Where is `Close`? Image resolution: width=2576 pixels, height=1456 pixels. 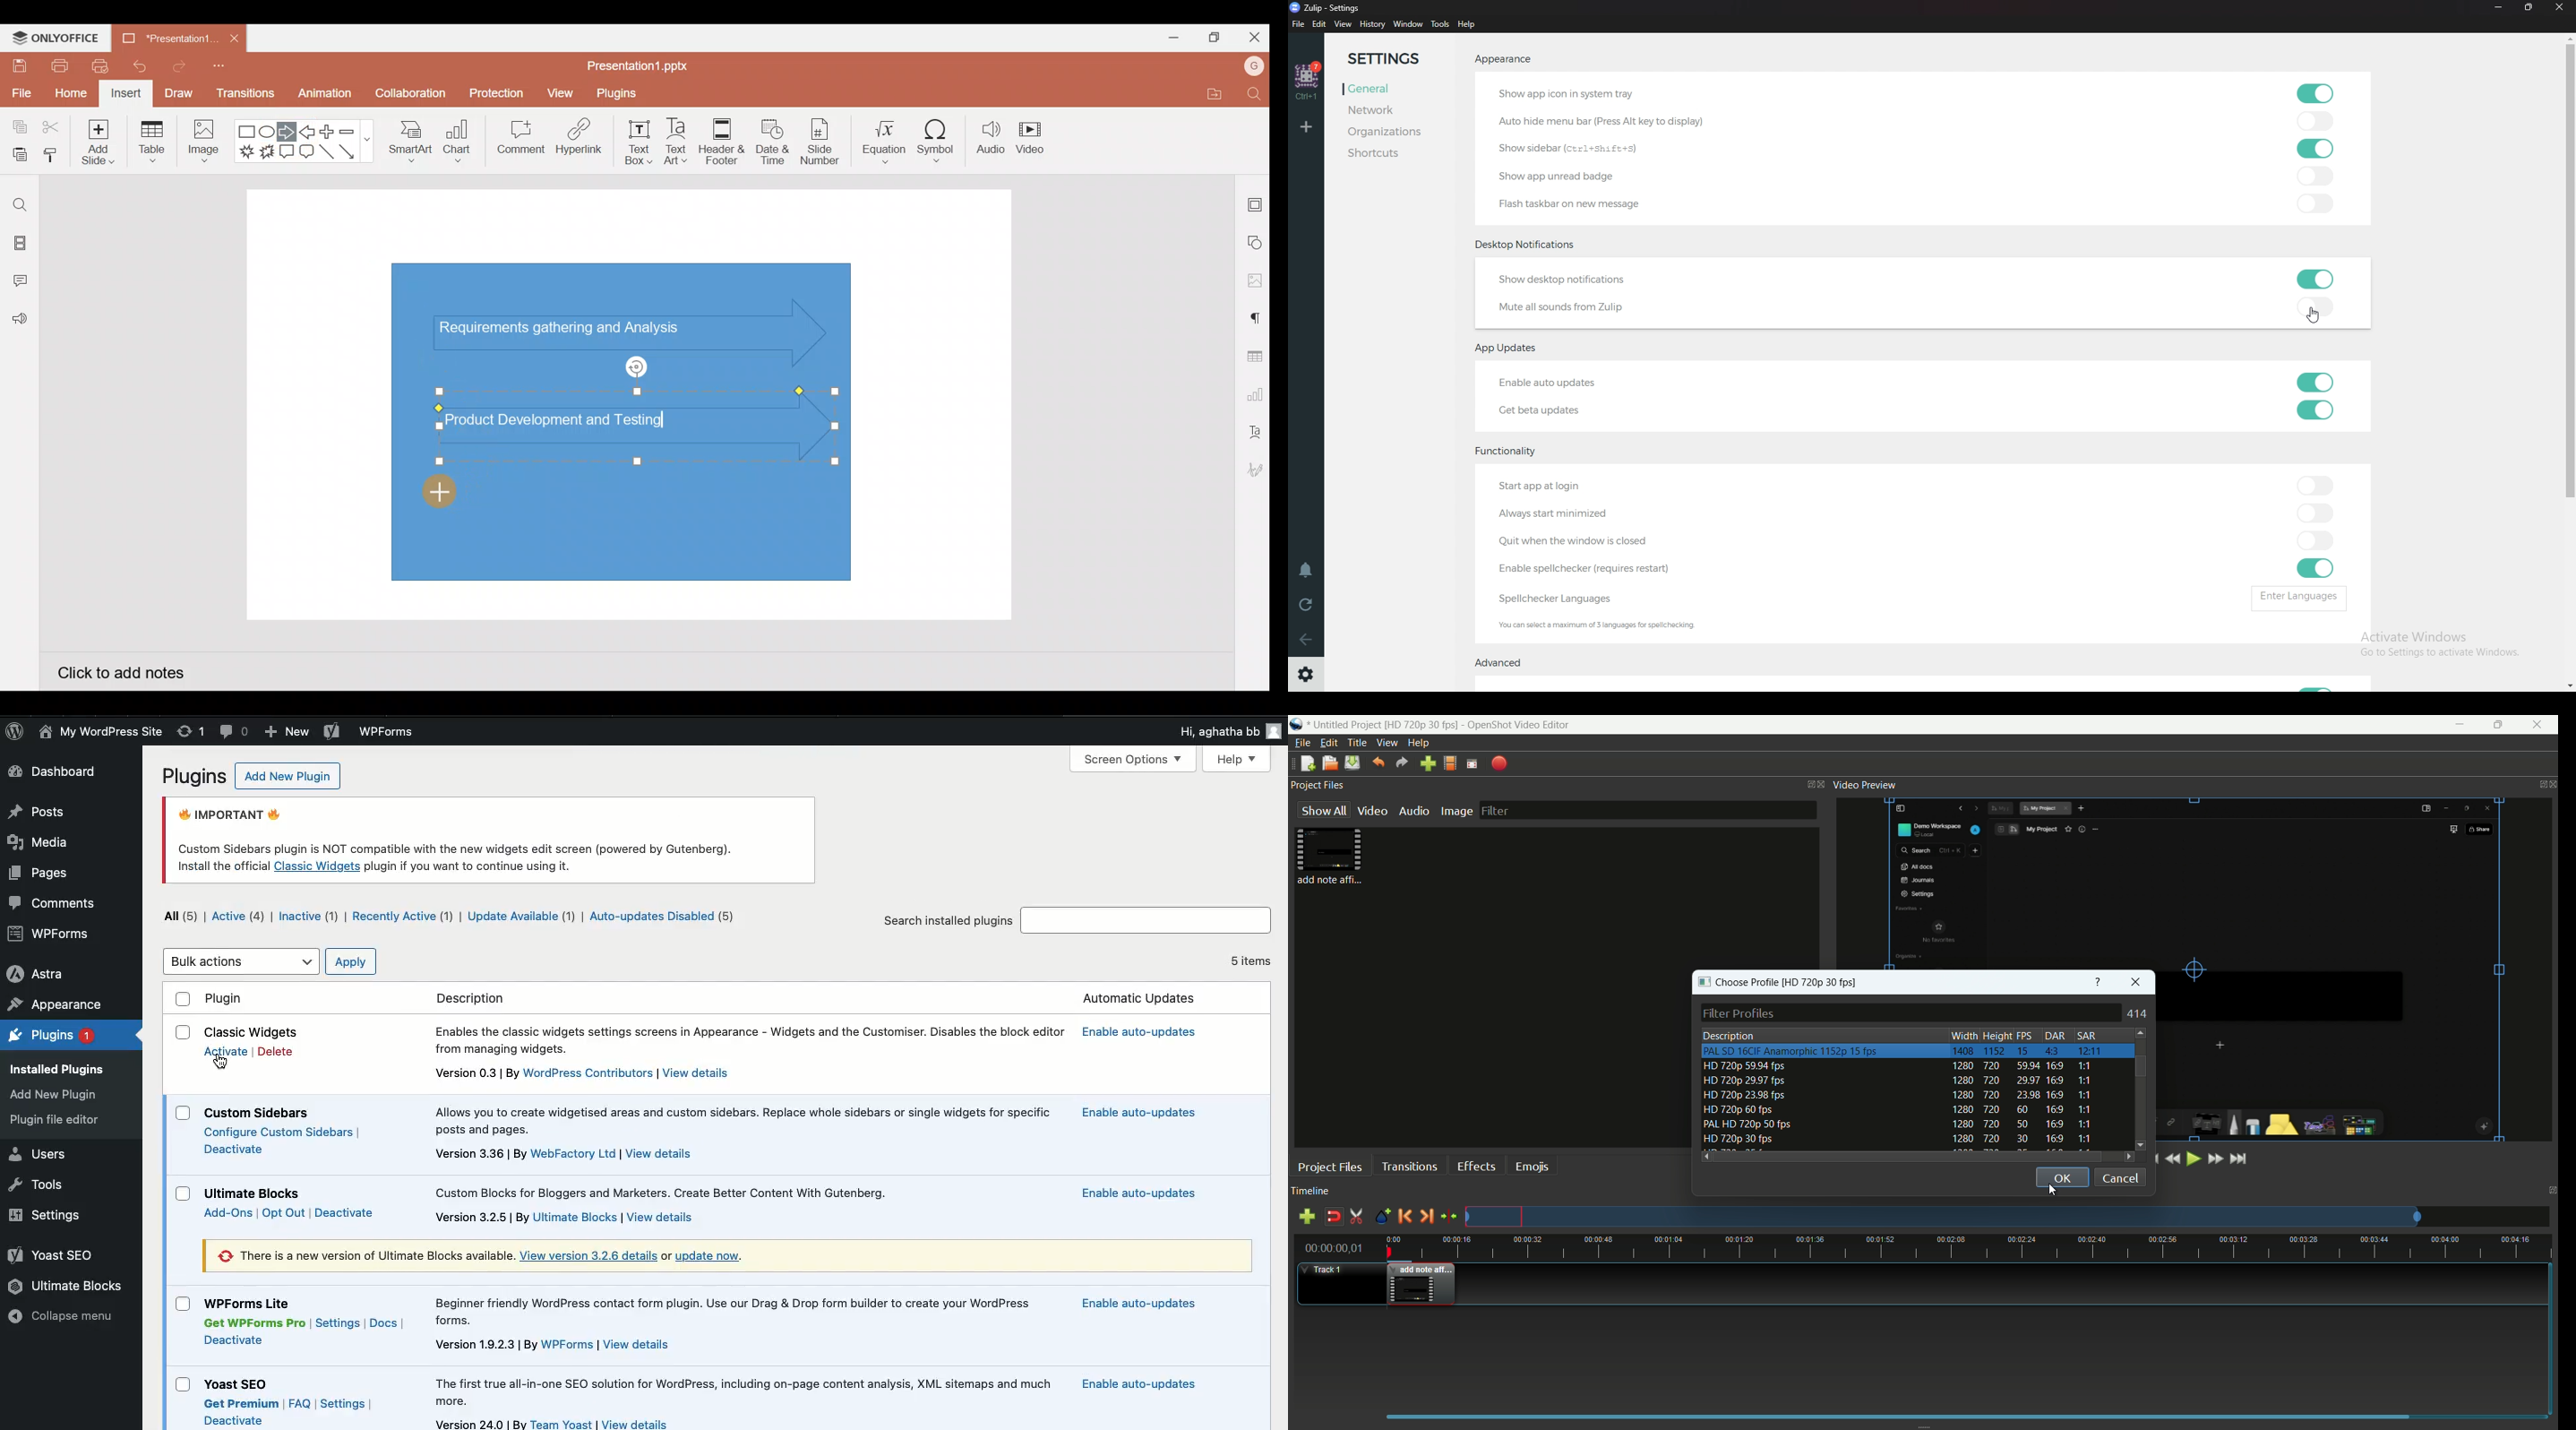 Close is located at coordinates (1252, 34).